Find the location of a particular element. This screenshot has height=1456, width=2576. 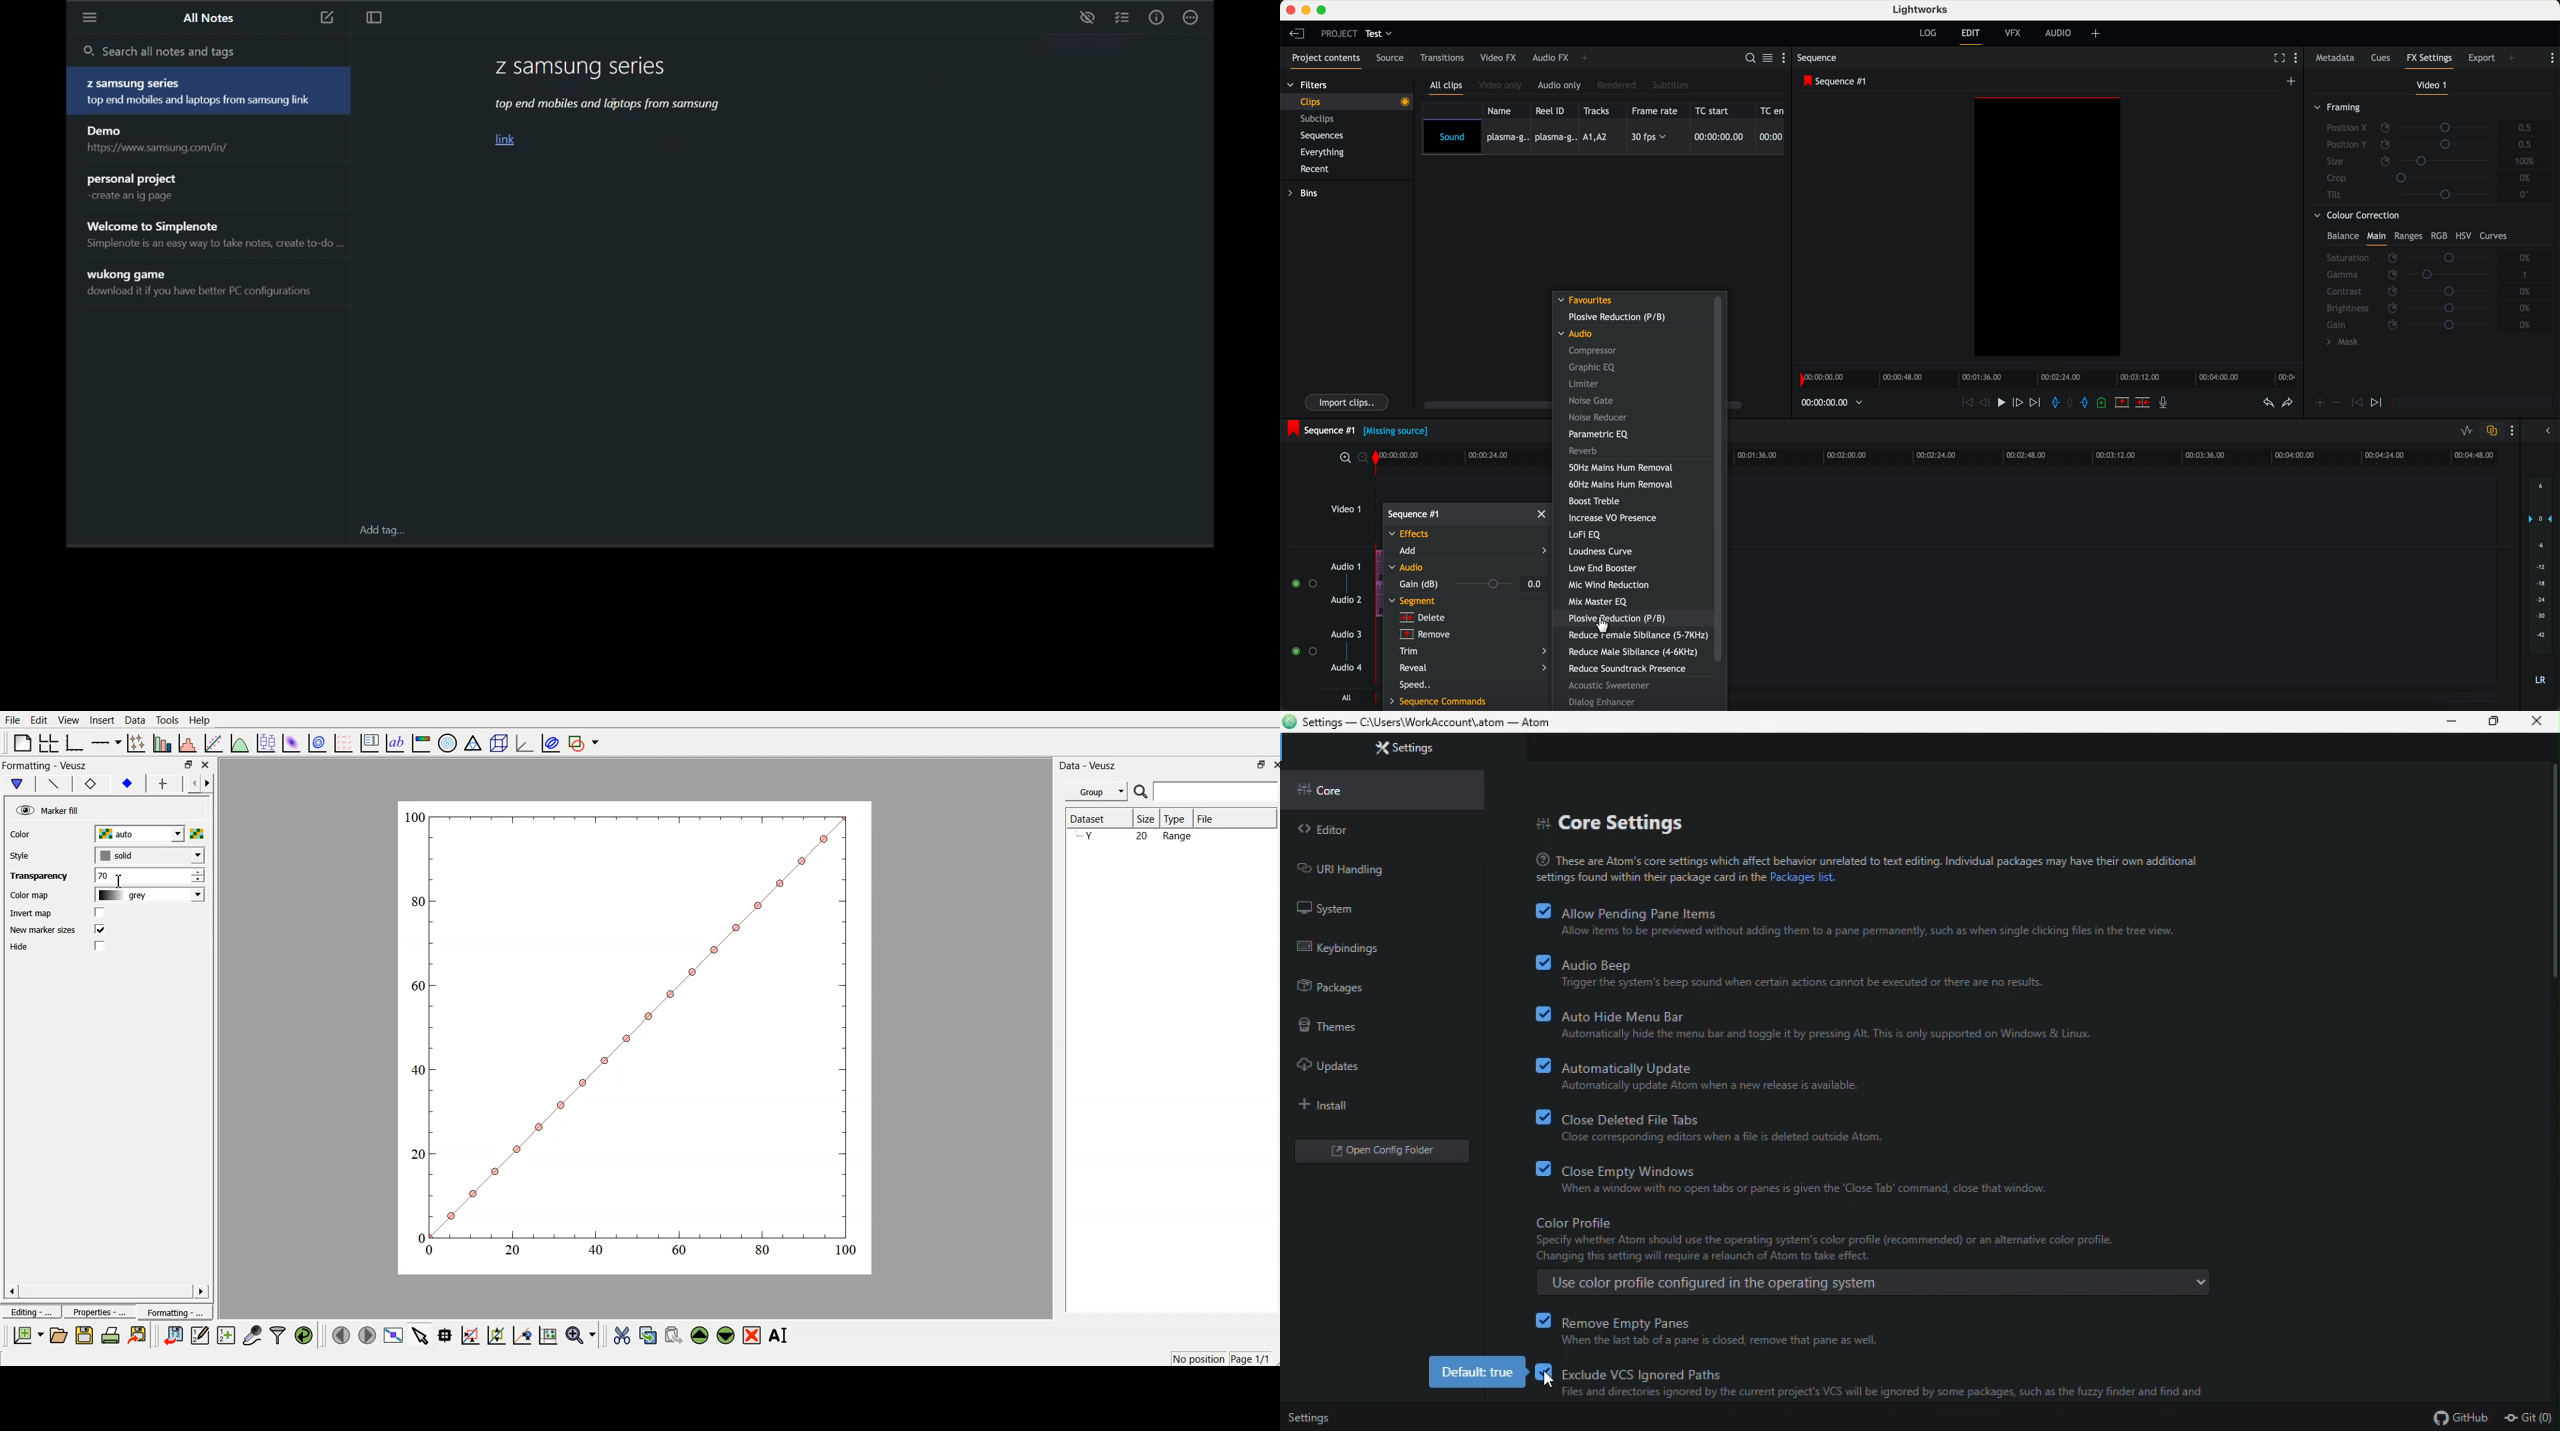

Filters tab is located at coordinates (1307, 86).